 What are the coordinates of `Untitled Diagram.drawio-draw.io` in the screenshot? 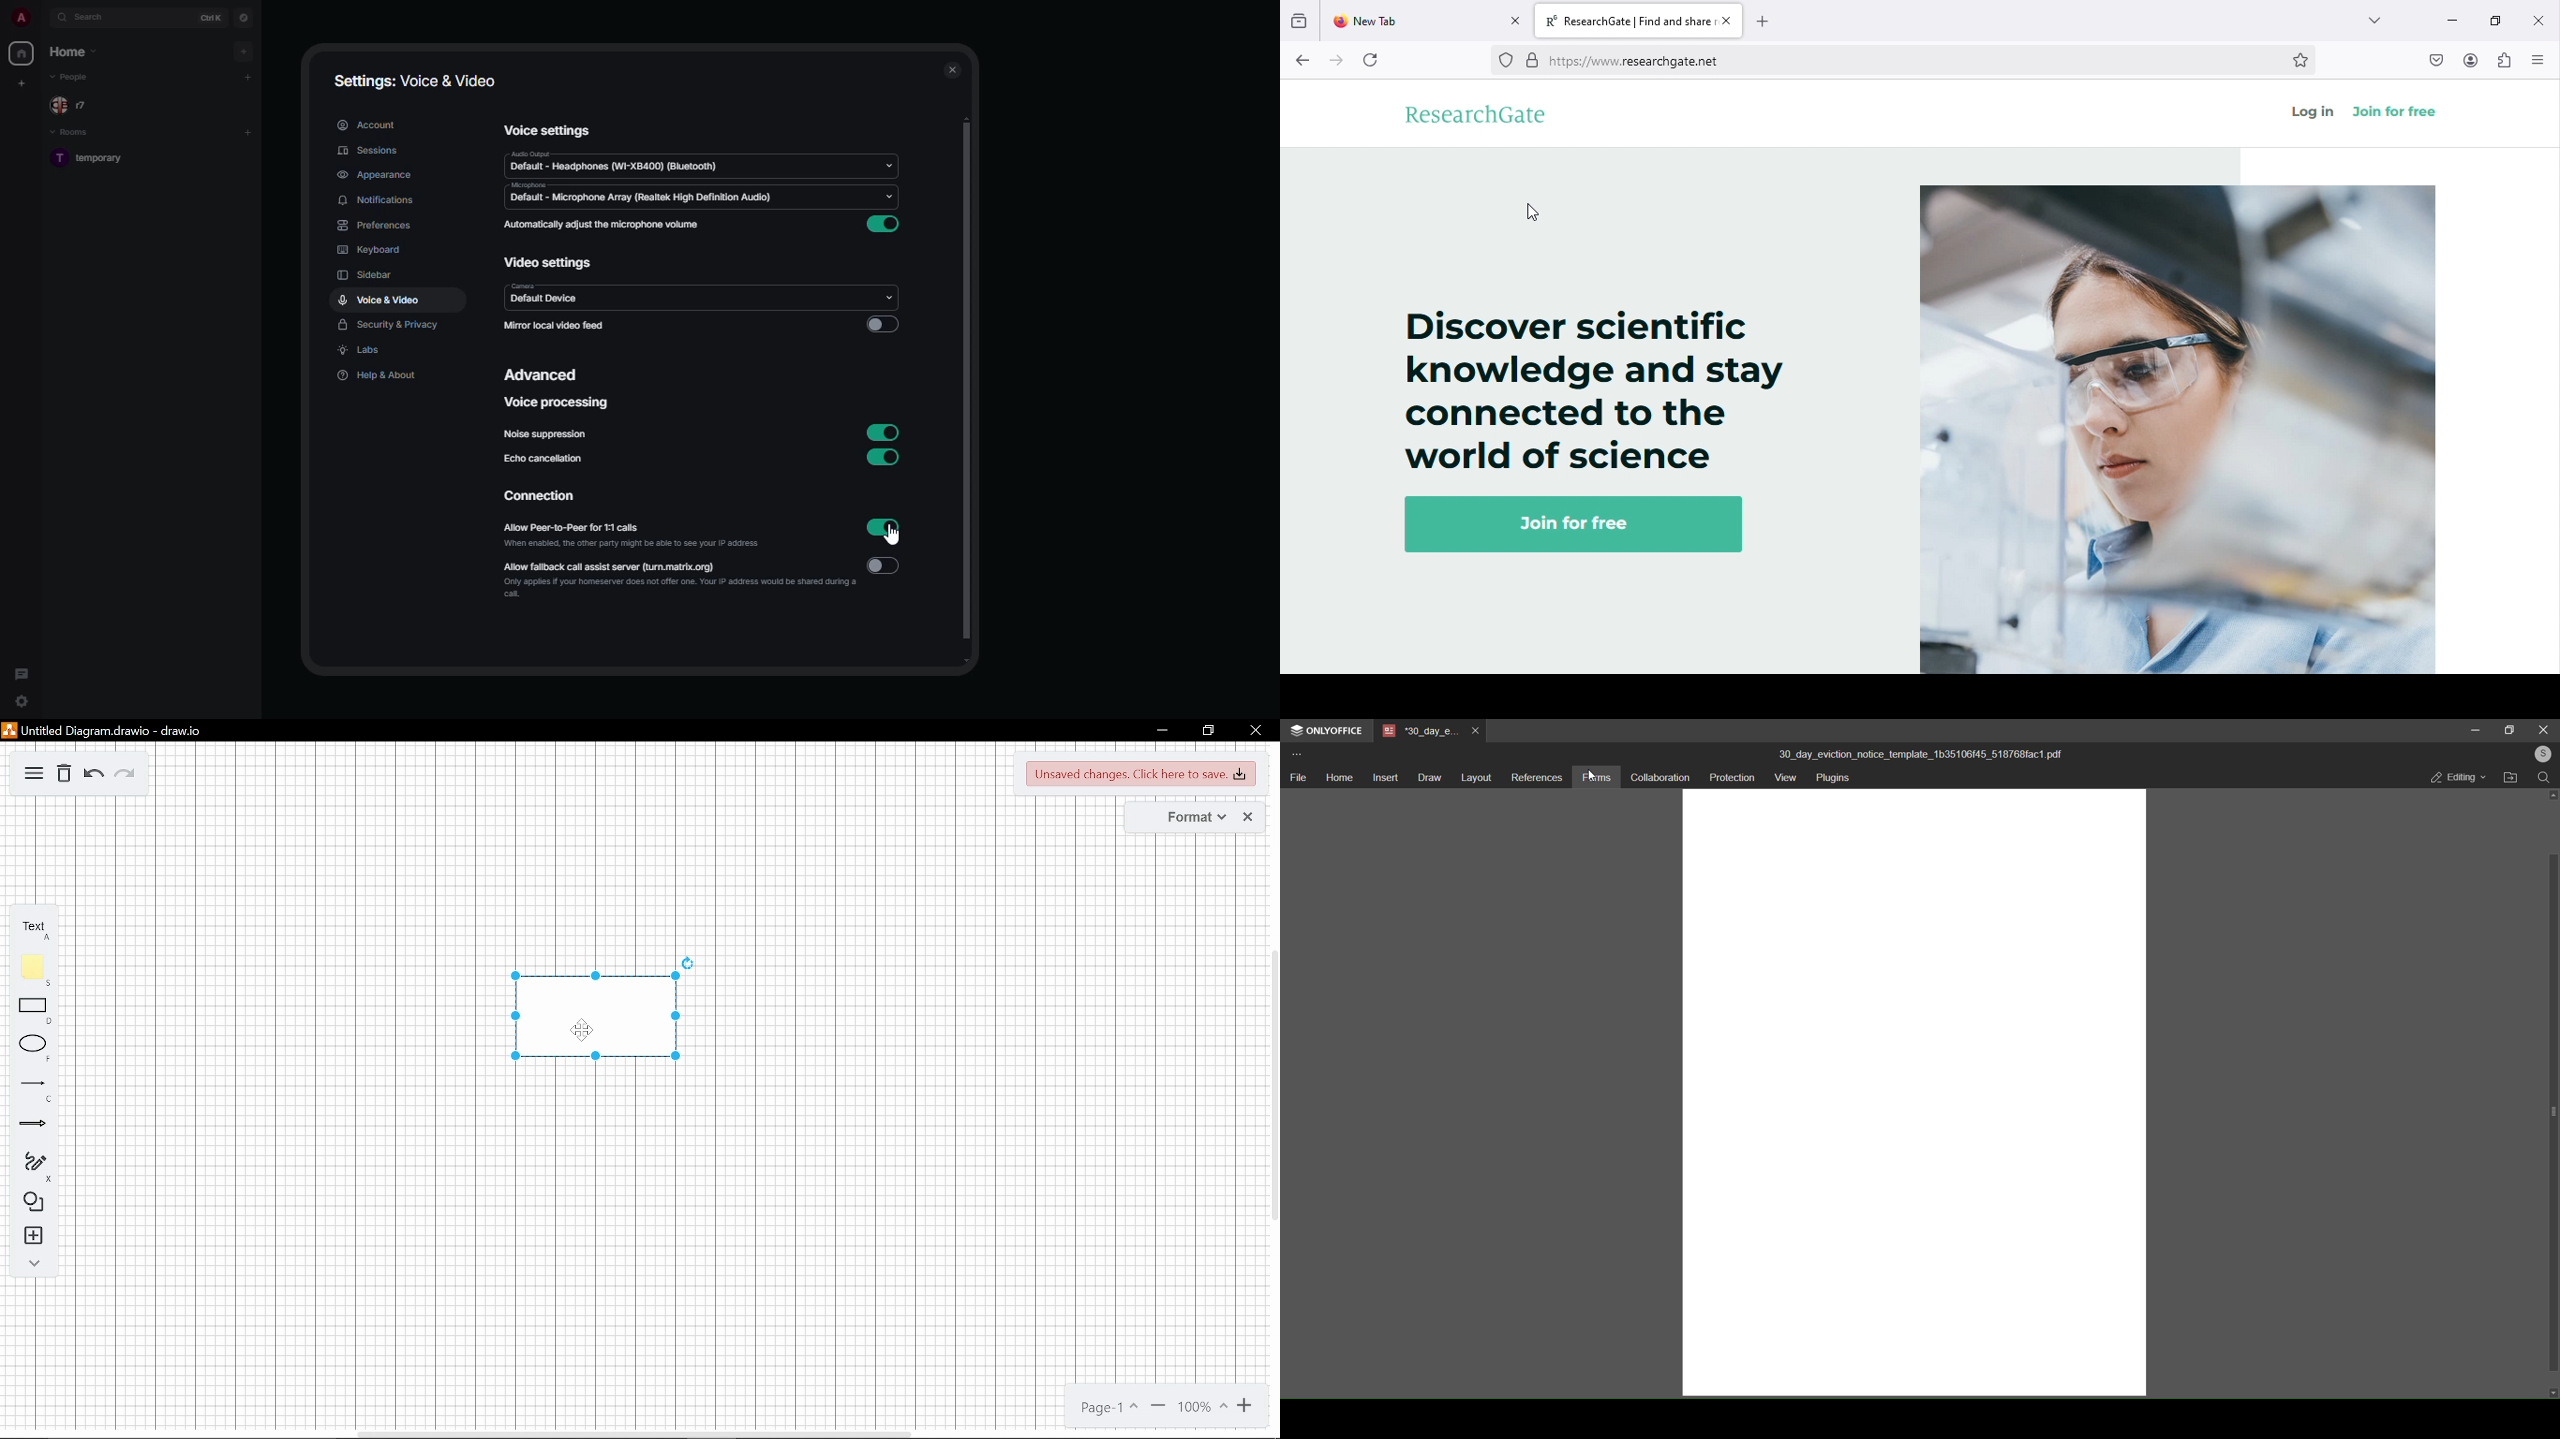 It's located at (108, 733).